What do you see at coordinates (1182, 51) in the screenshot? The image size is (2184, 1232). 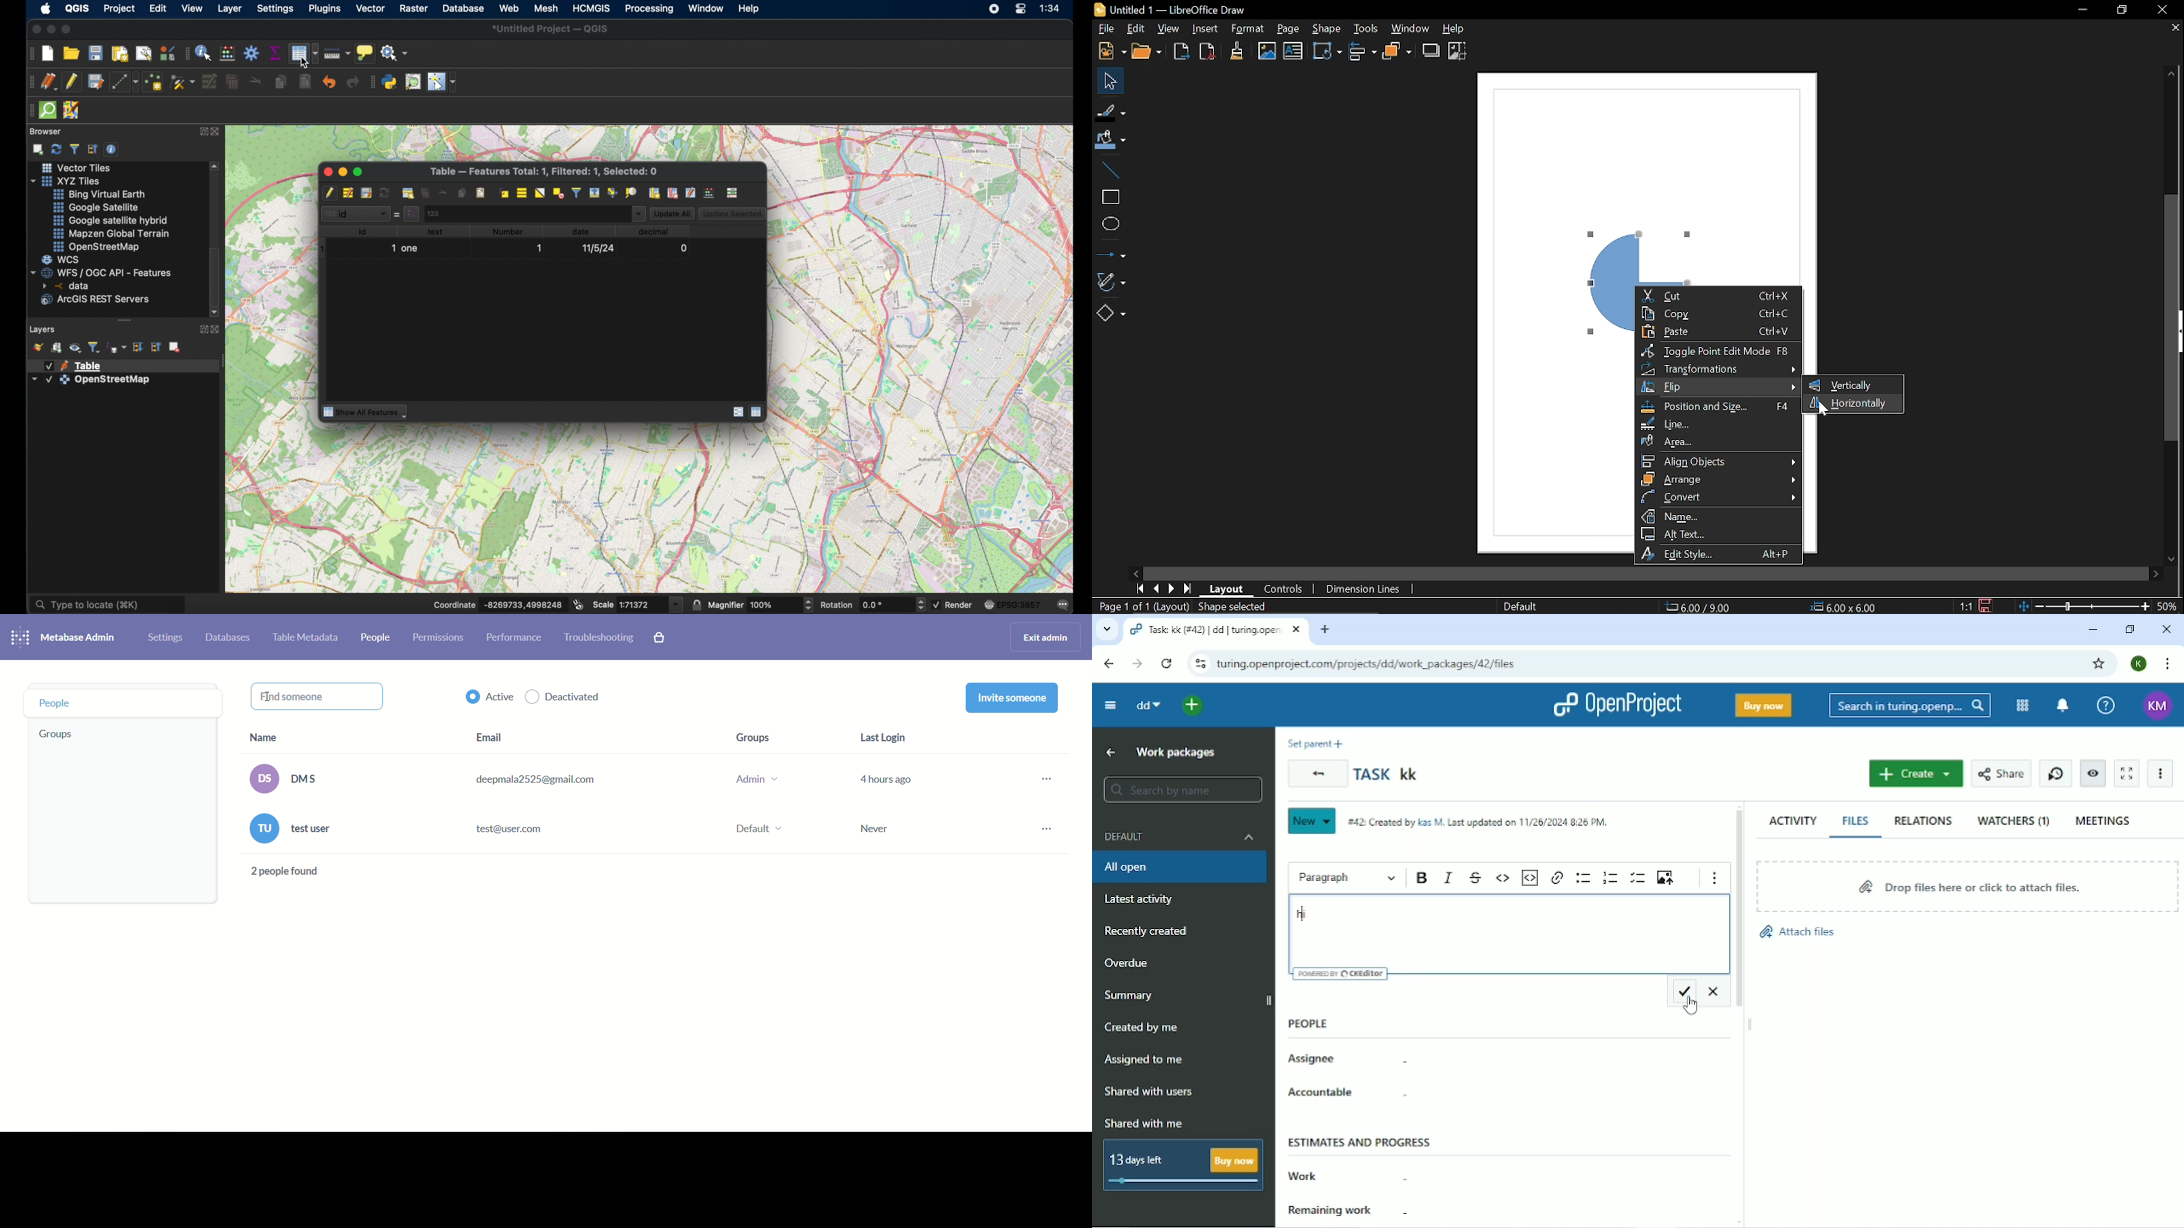 I see `Export` at bounding box center [1182, 51].